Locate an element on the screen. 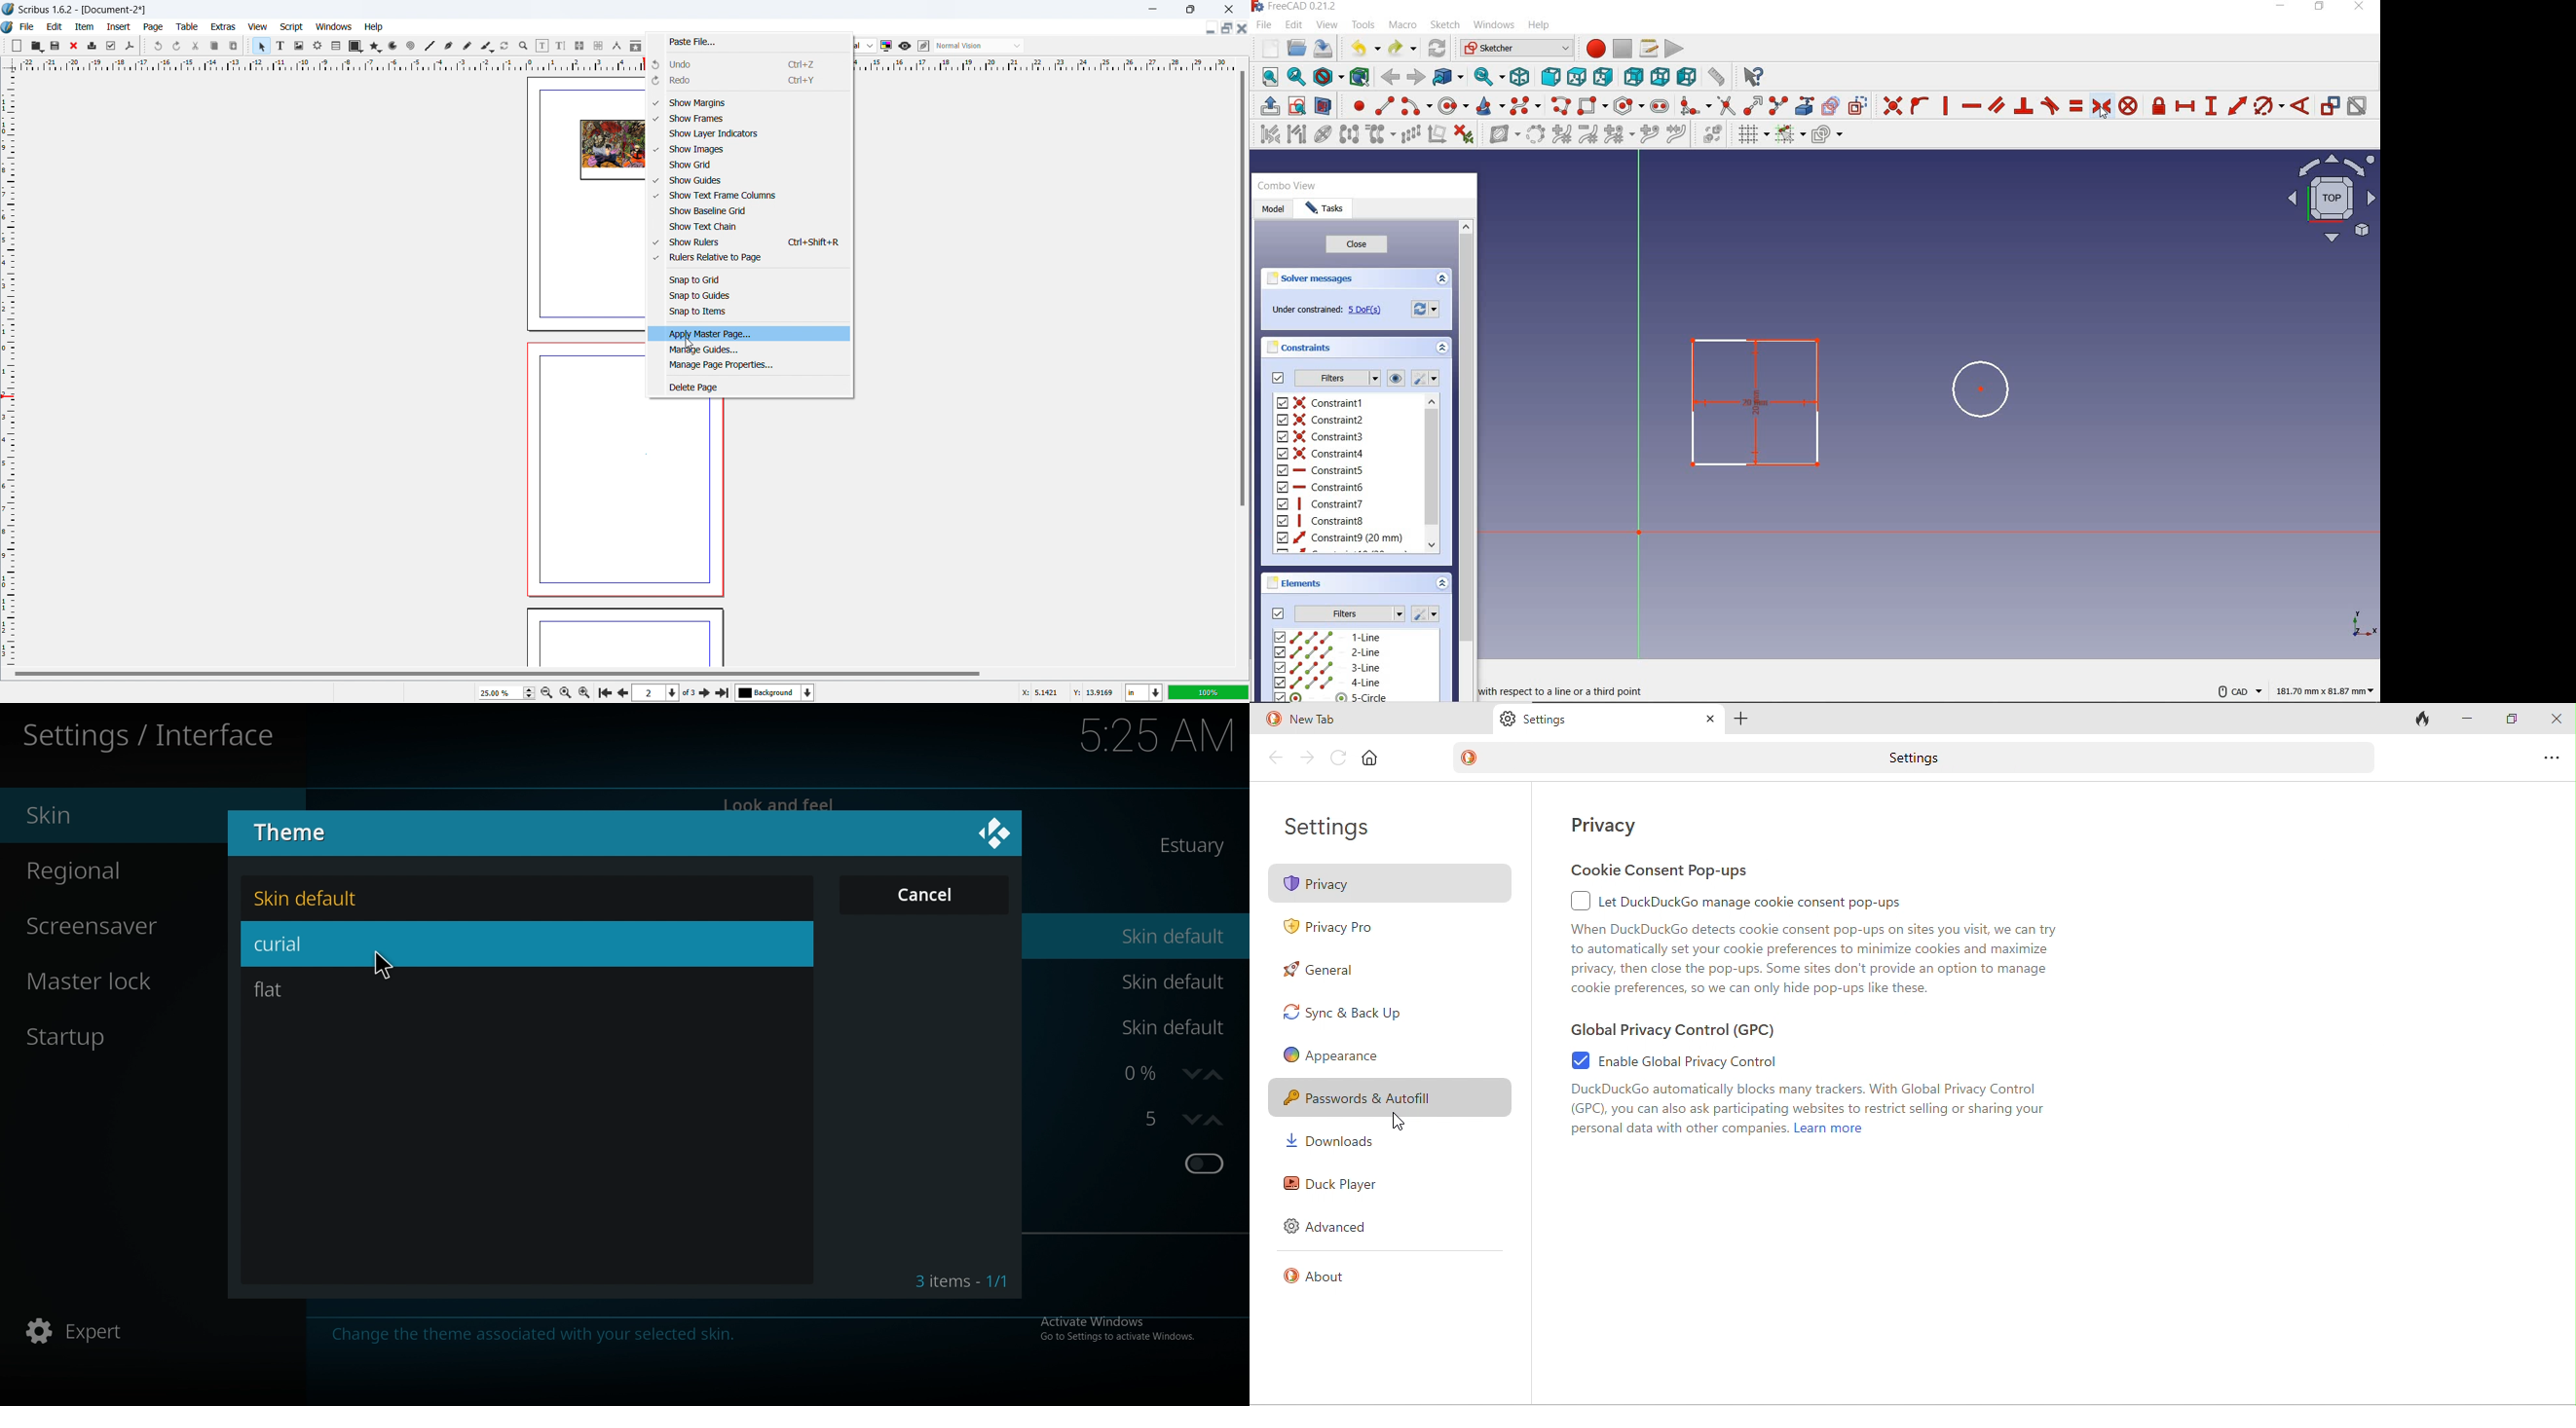 The width and height of the screenshot is (2576, 1428). appearence is located at coordinates (1337, 1054).